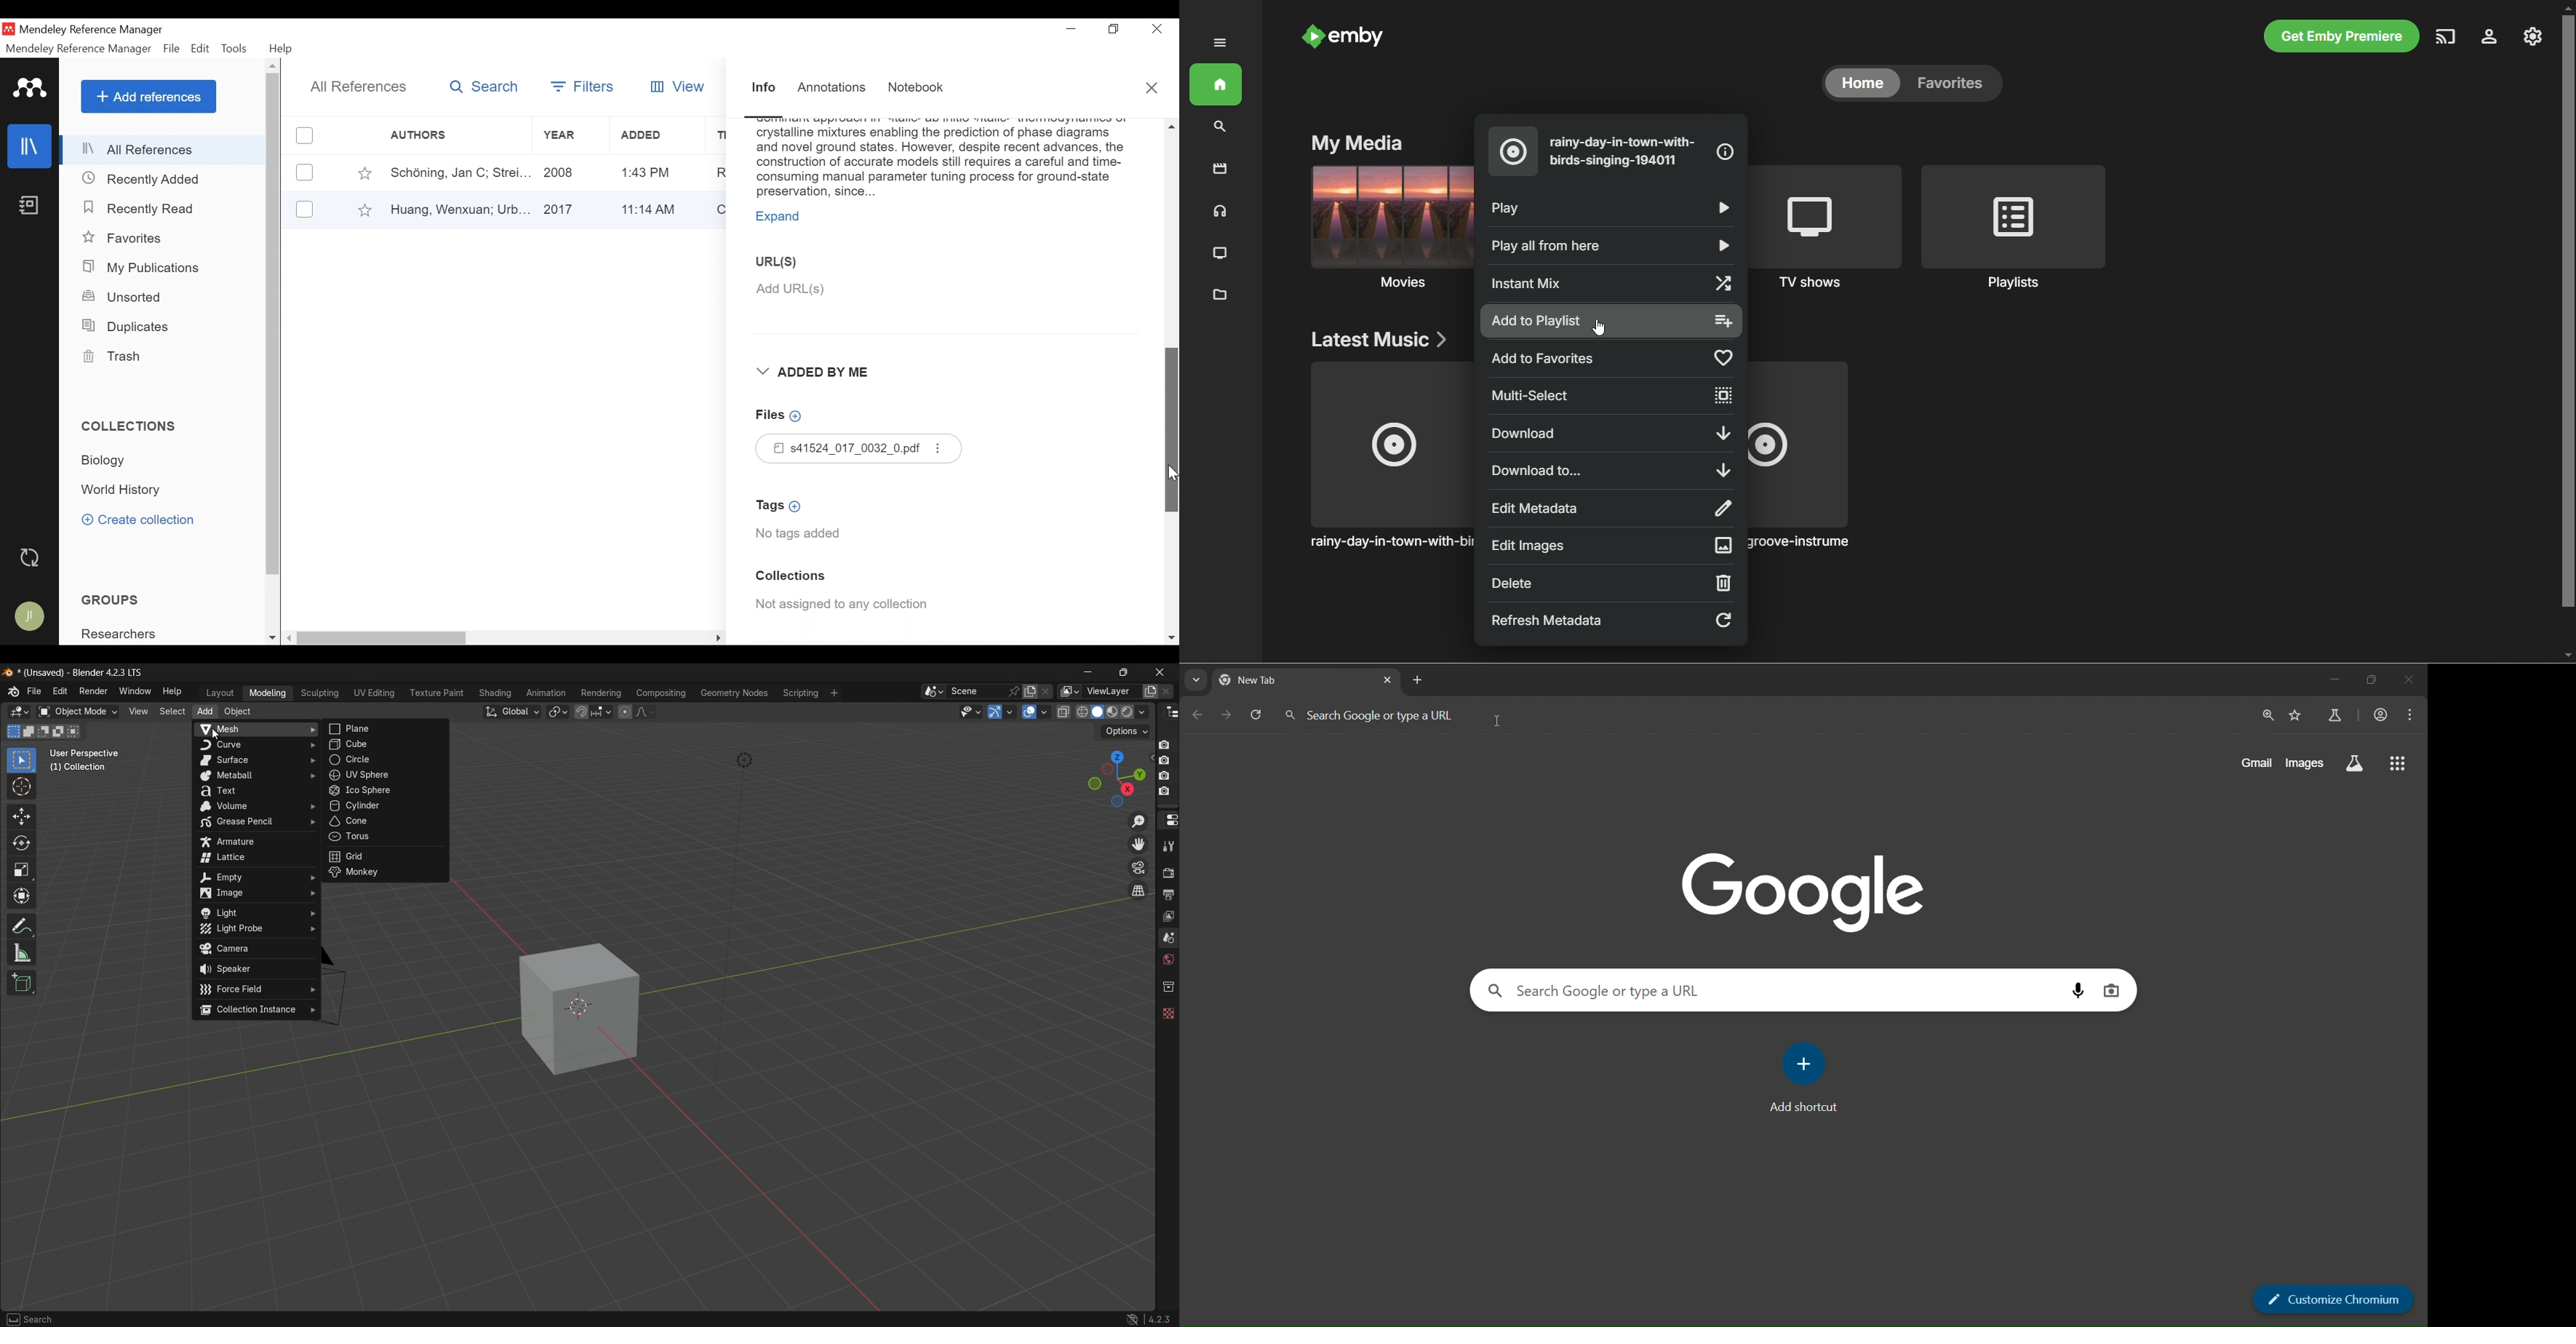  Describe the element at coordinates (31, 559) in the screenshot. I see `Sync` at that location.